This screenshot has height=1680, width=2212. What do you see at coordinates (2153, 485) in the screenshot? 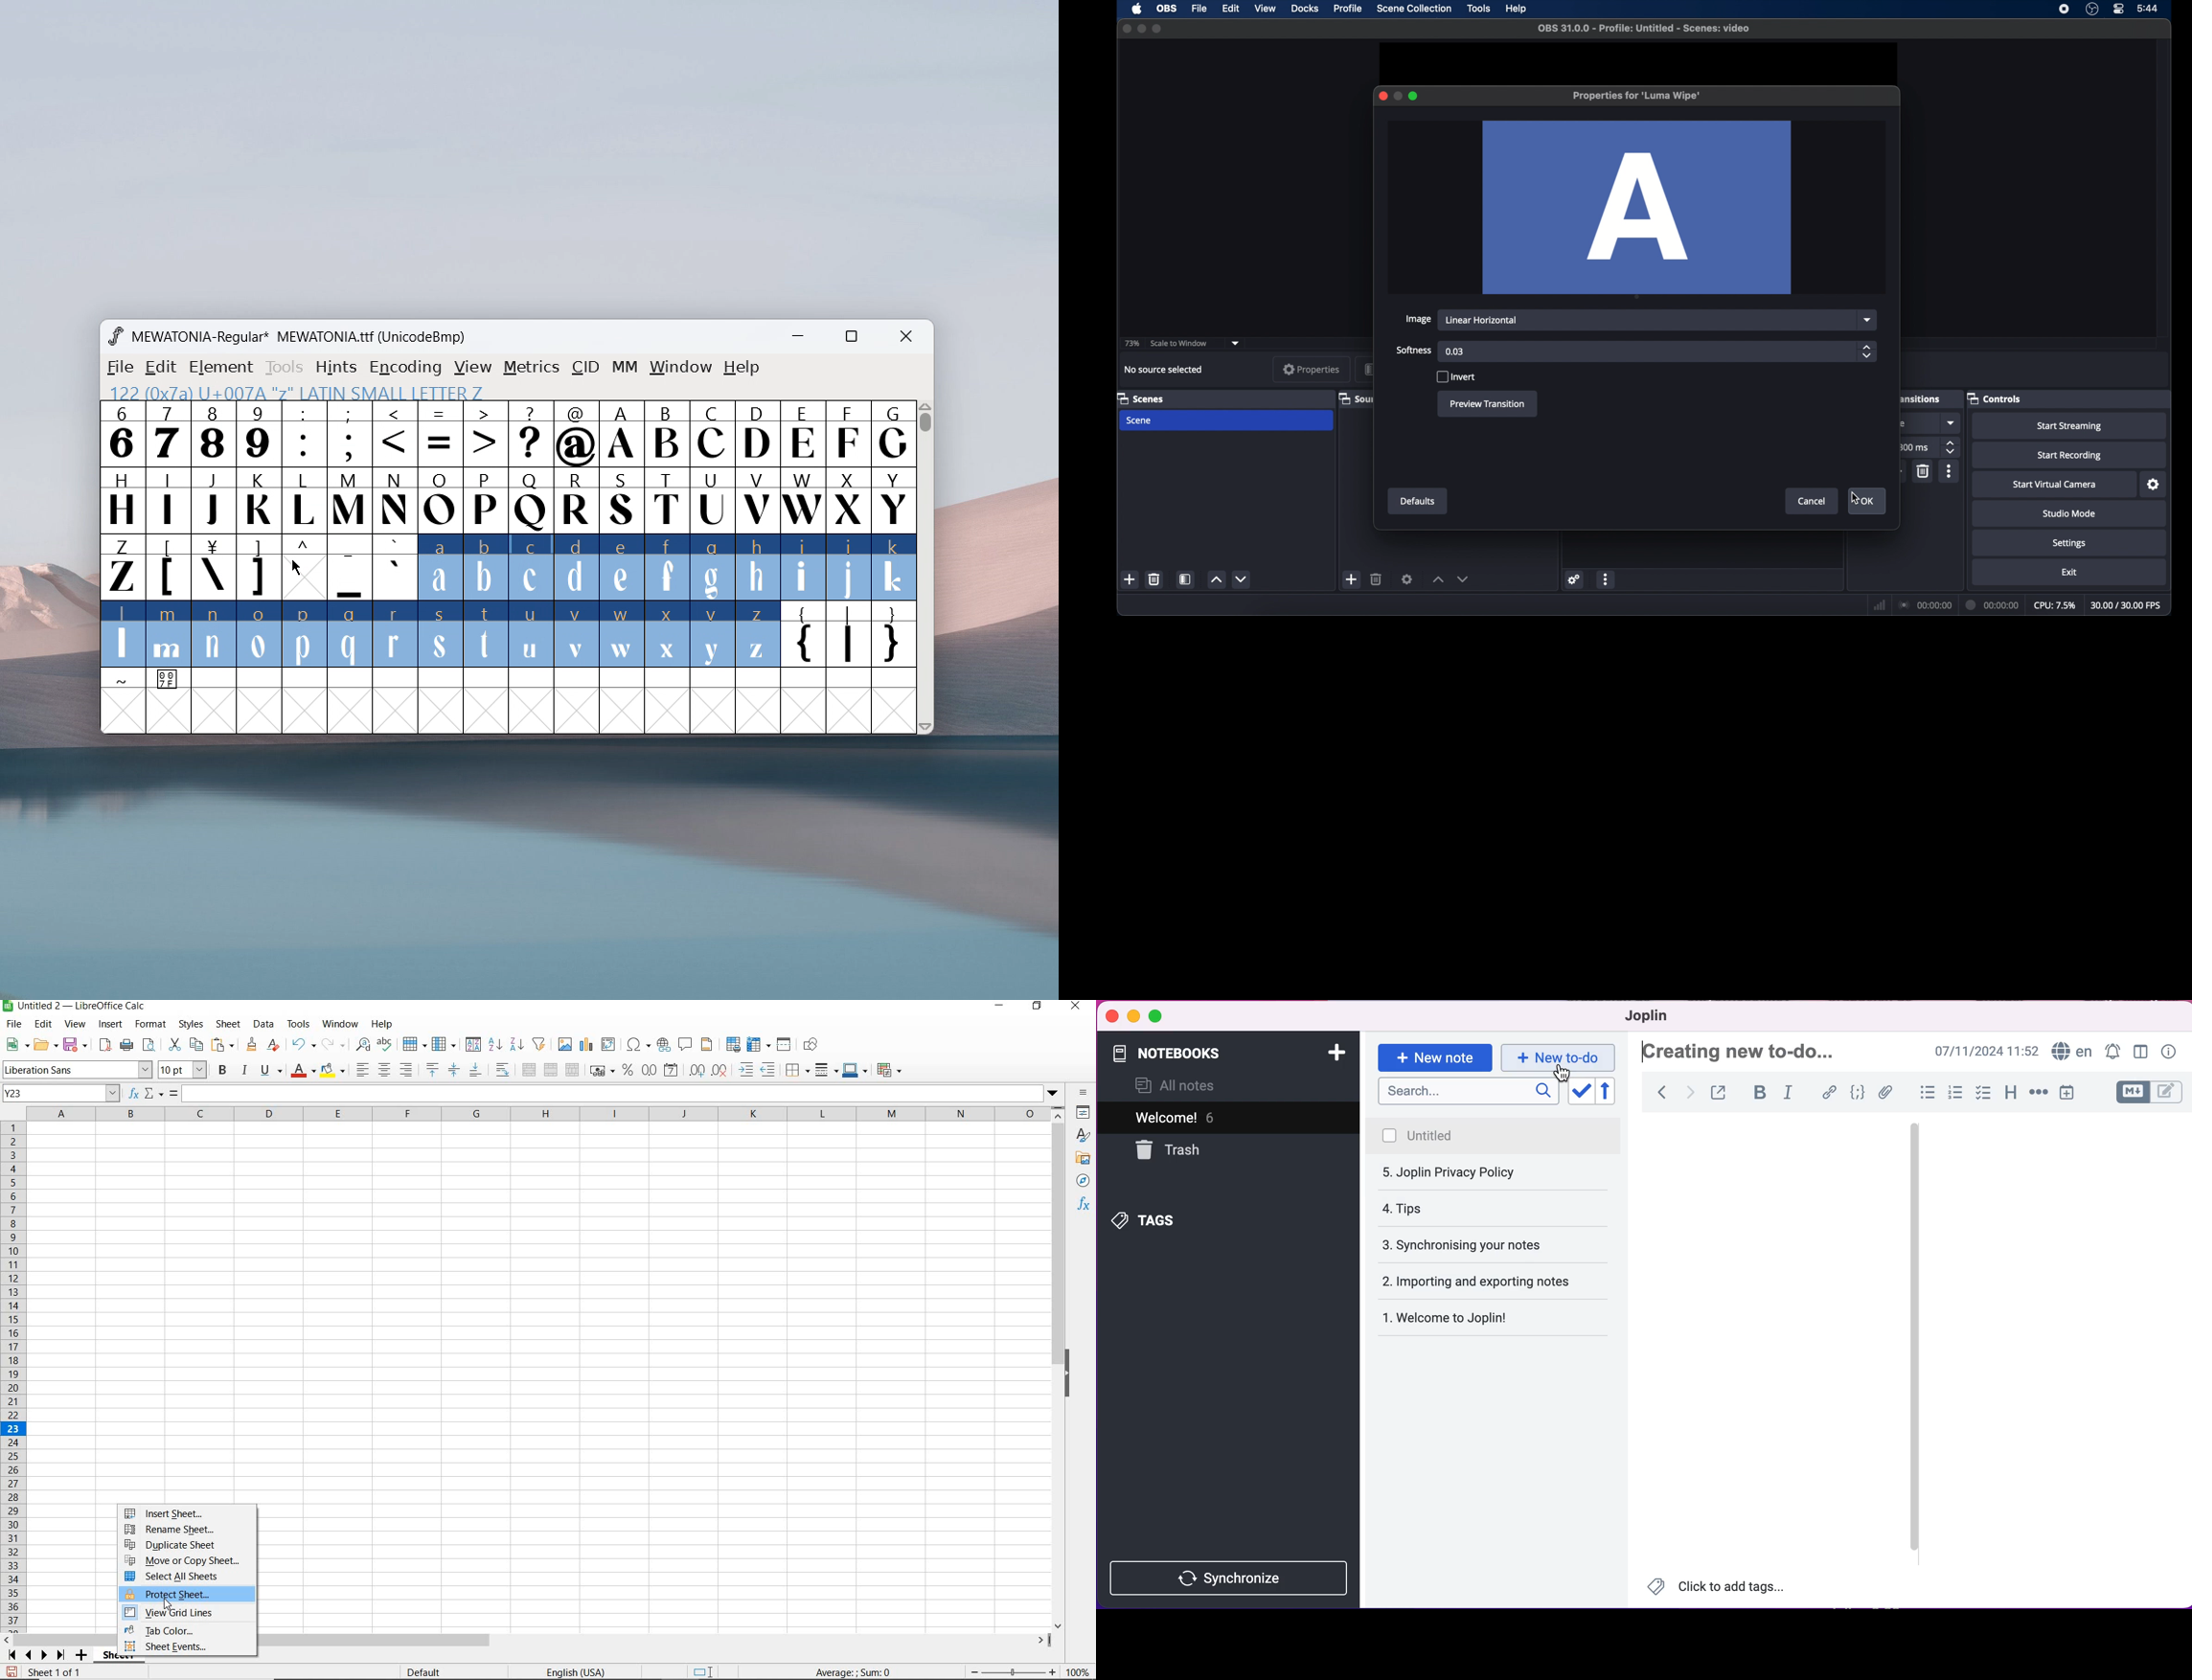
I see `settings` at bounding box center [2153, 485].